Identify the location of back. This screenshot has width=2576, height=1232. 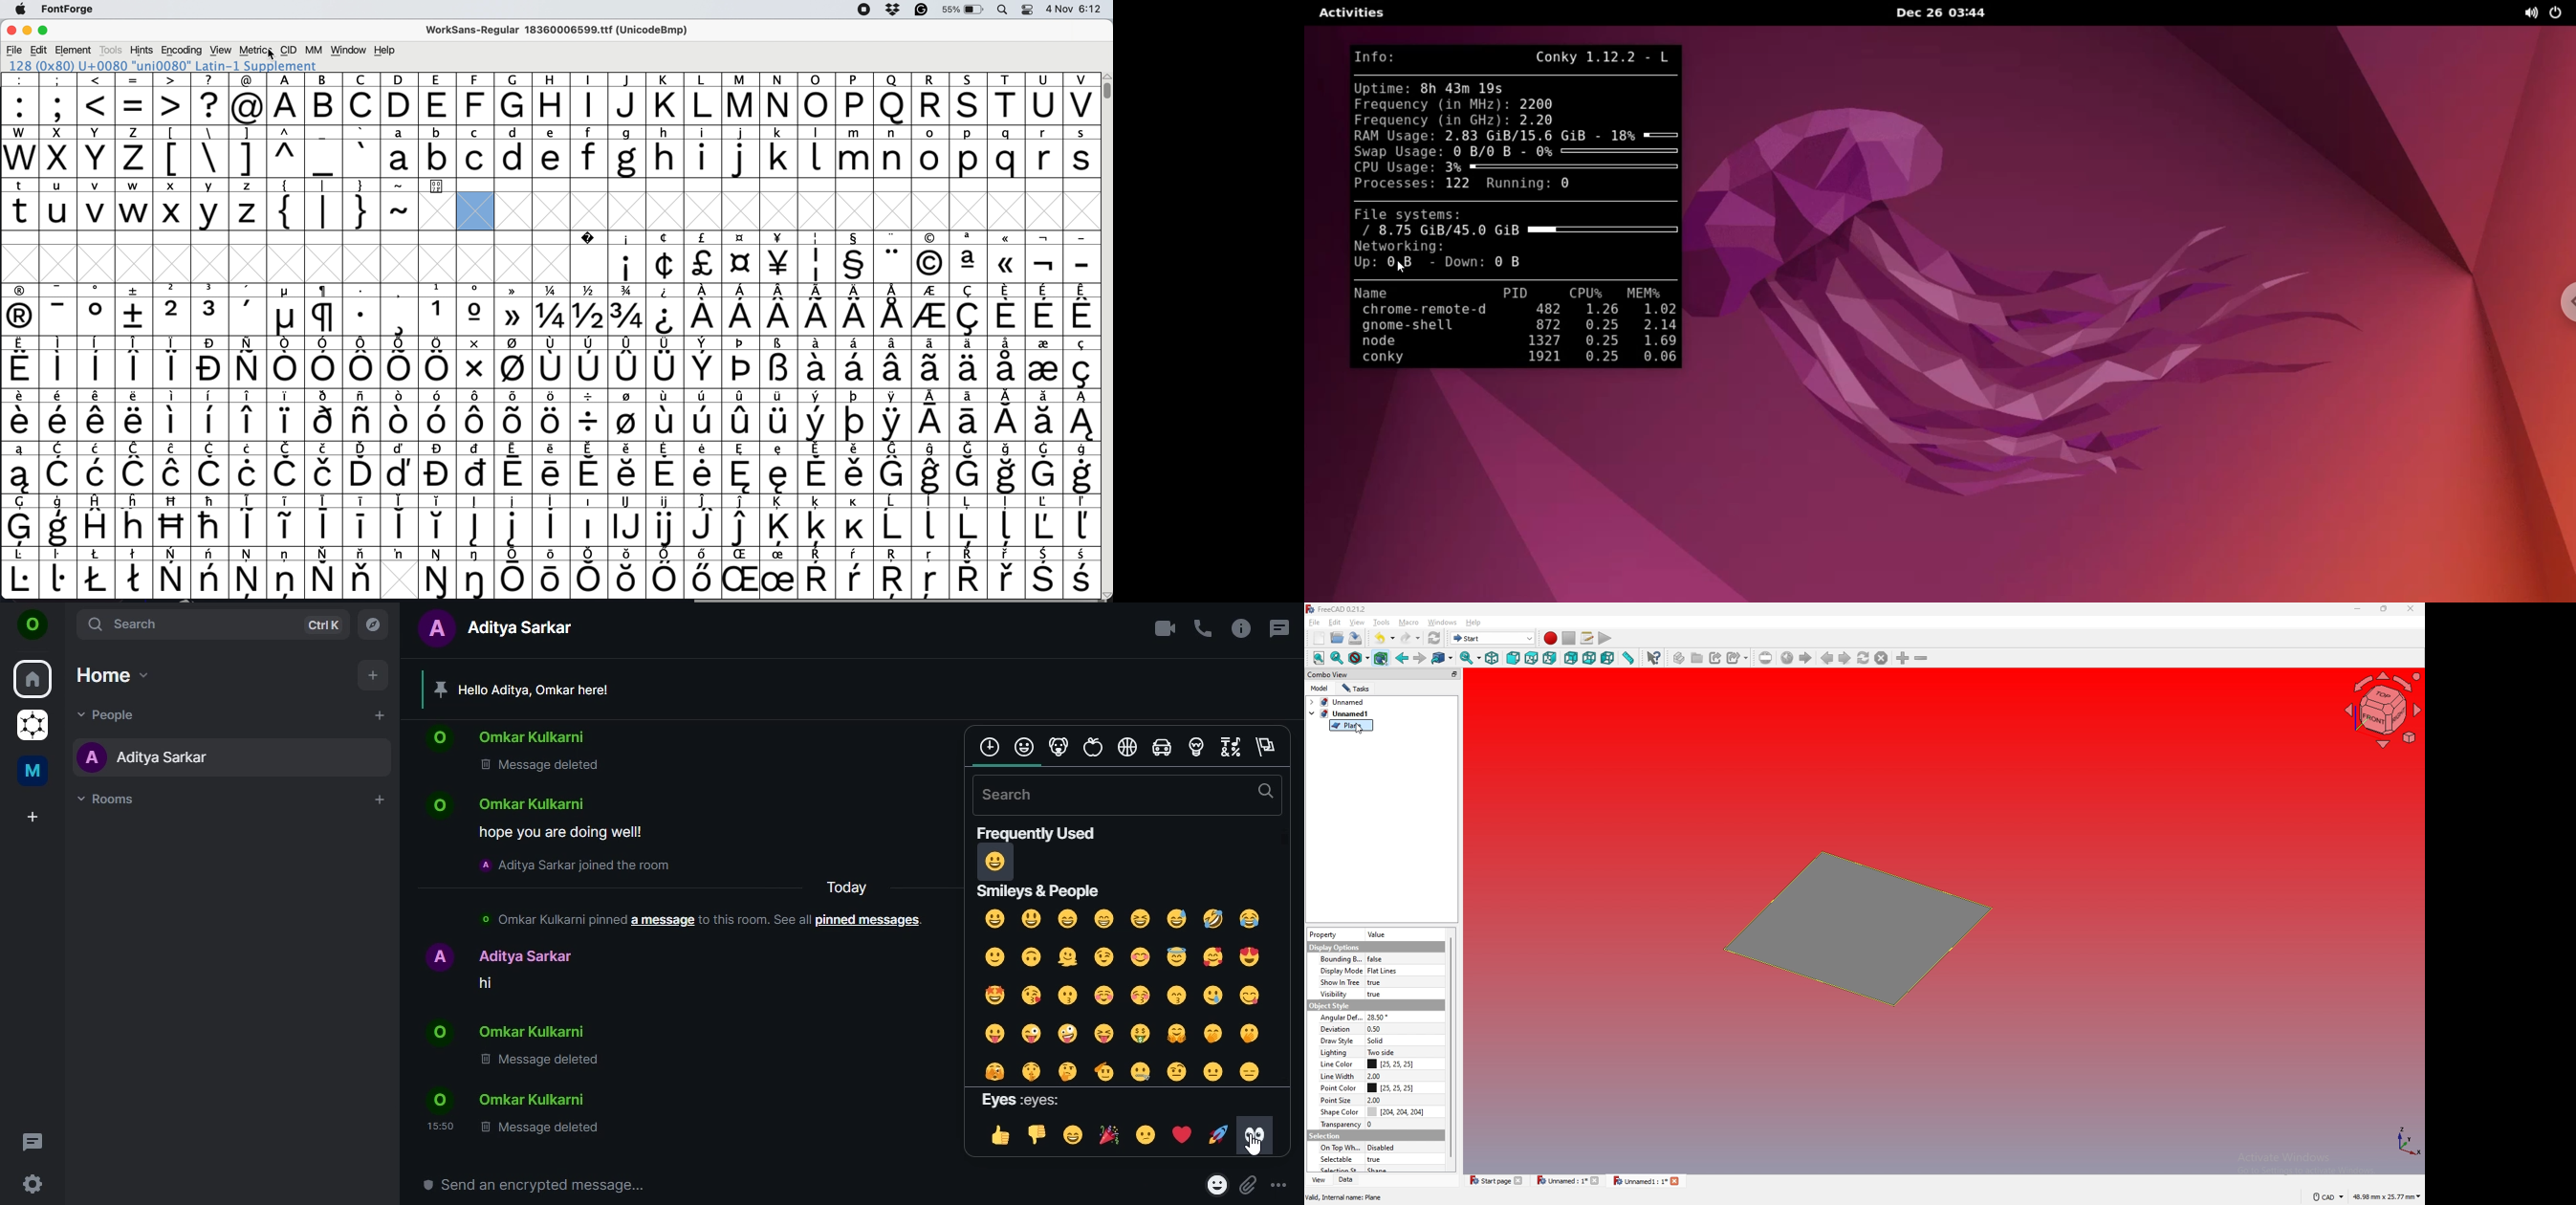
(1402, 657).